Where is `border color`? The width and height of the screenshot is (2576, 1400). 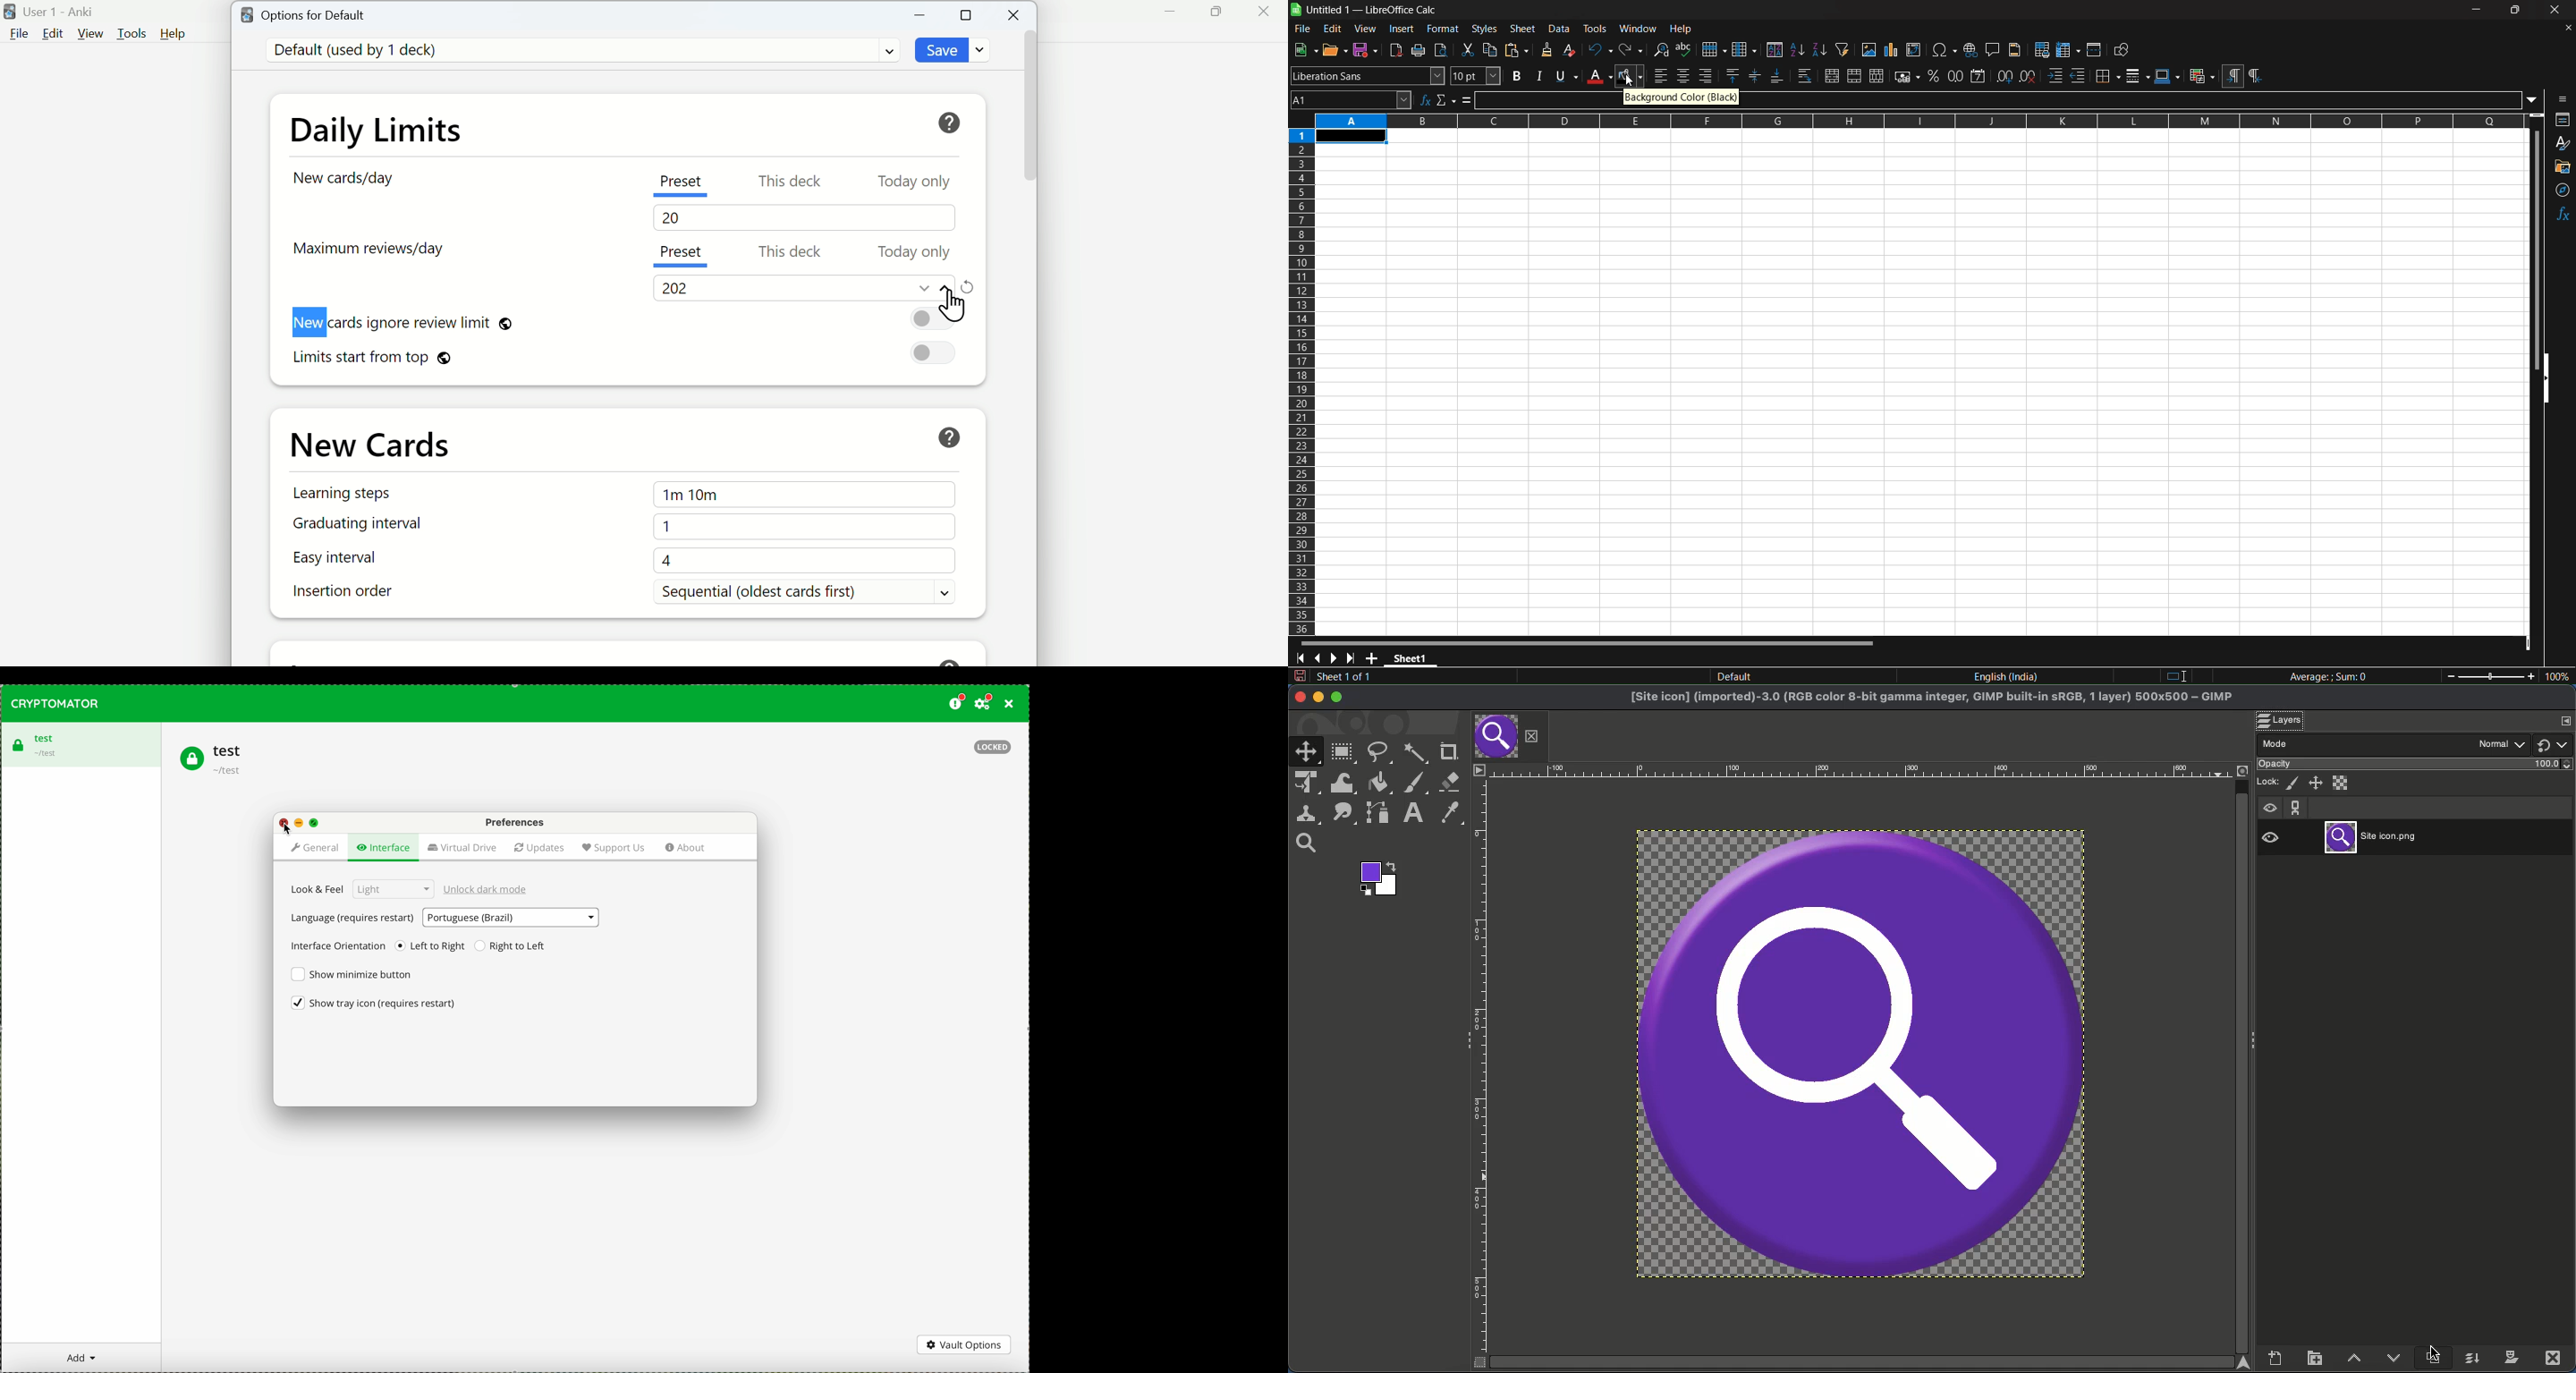 border color is located at coordinates (2168, 76).